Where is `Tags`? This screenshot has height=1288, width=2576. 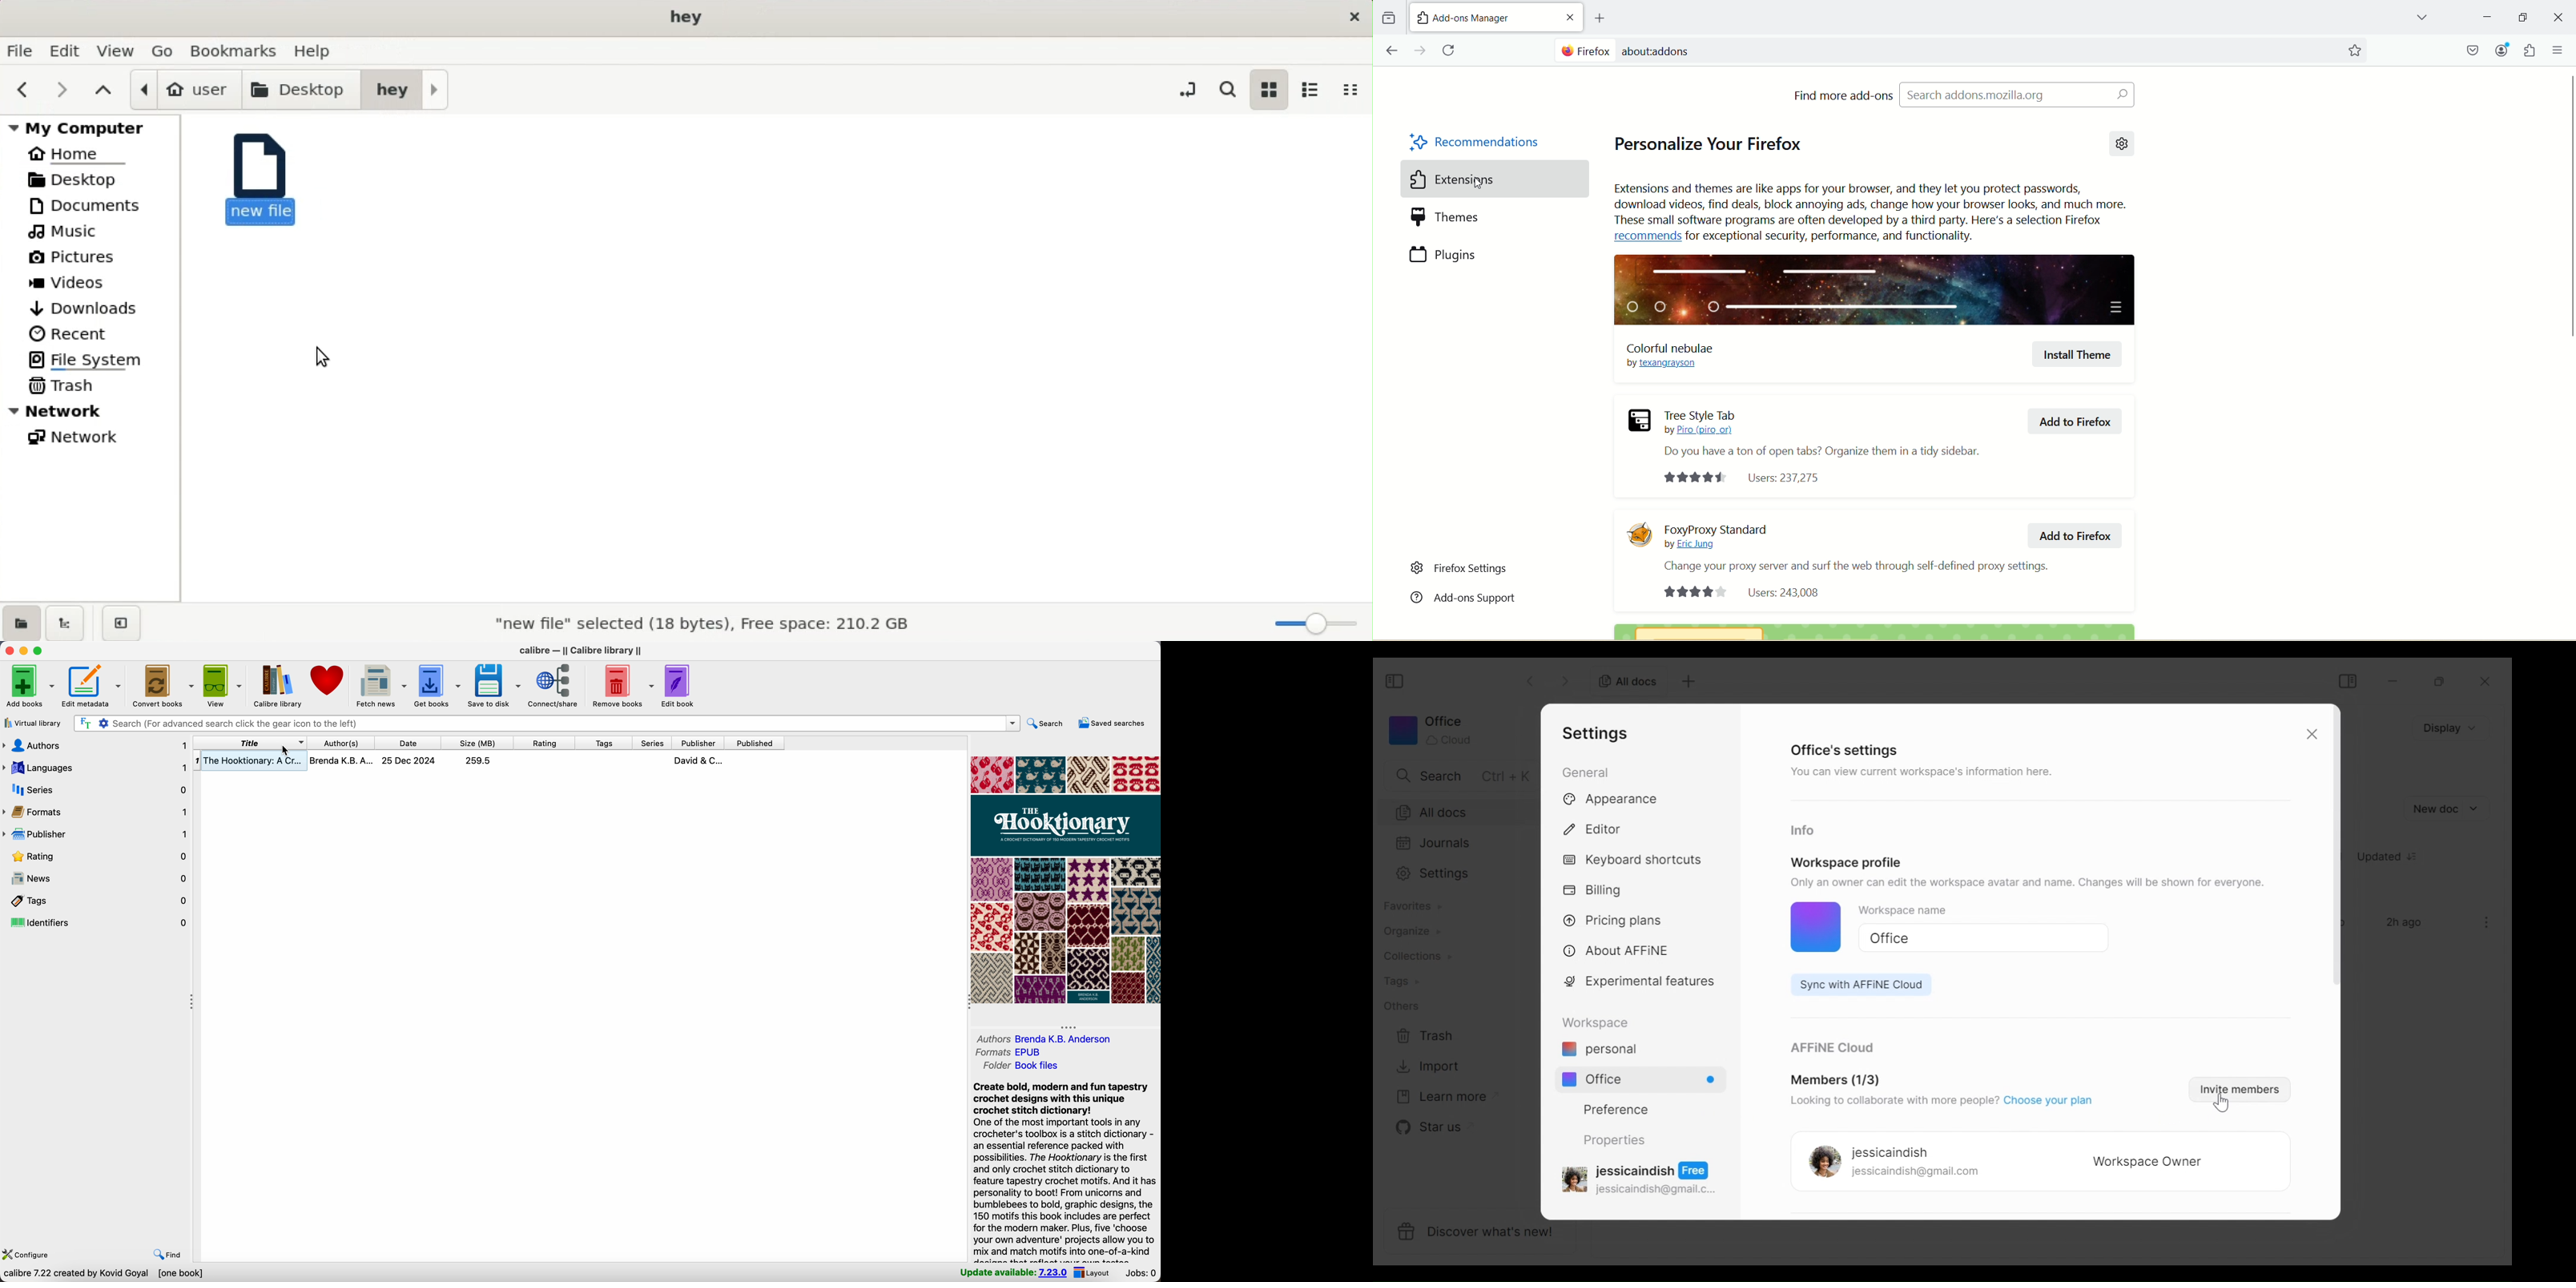
Tags is located at coordinates (1401, 982).